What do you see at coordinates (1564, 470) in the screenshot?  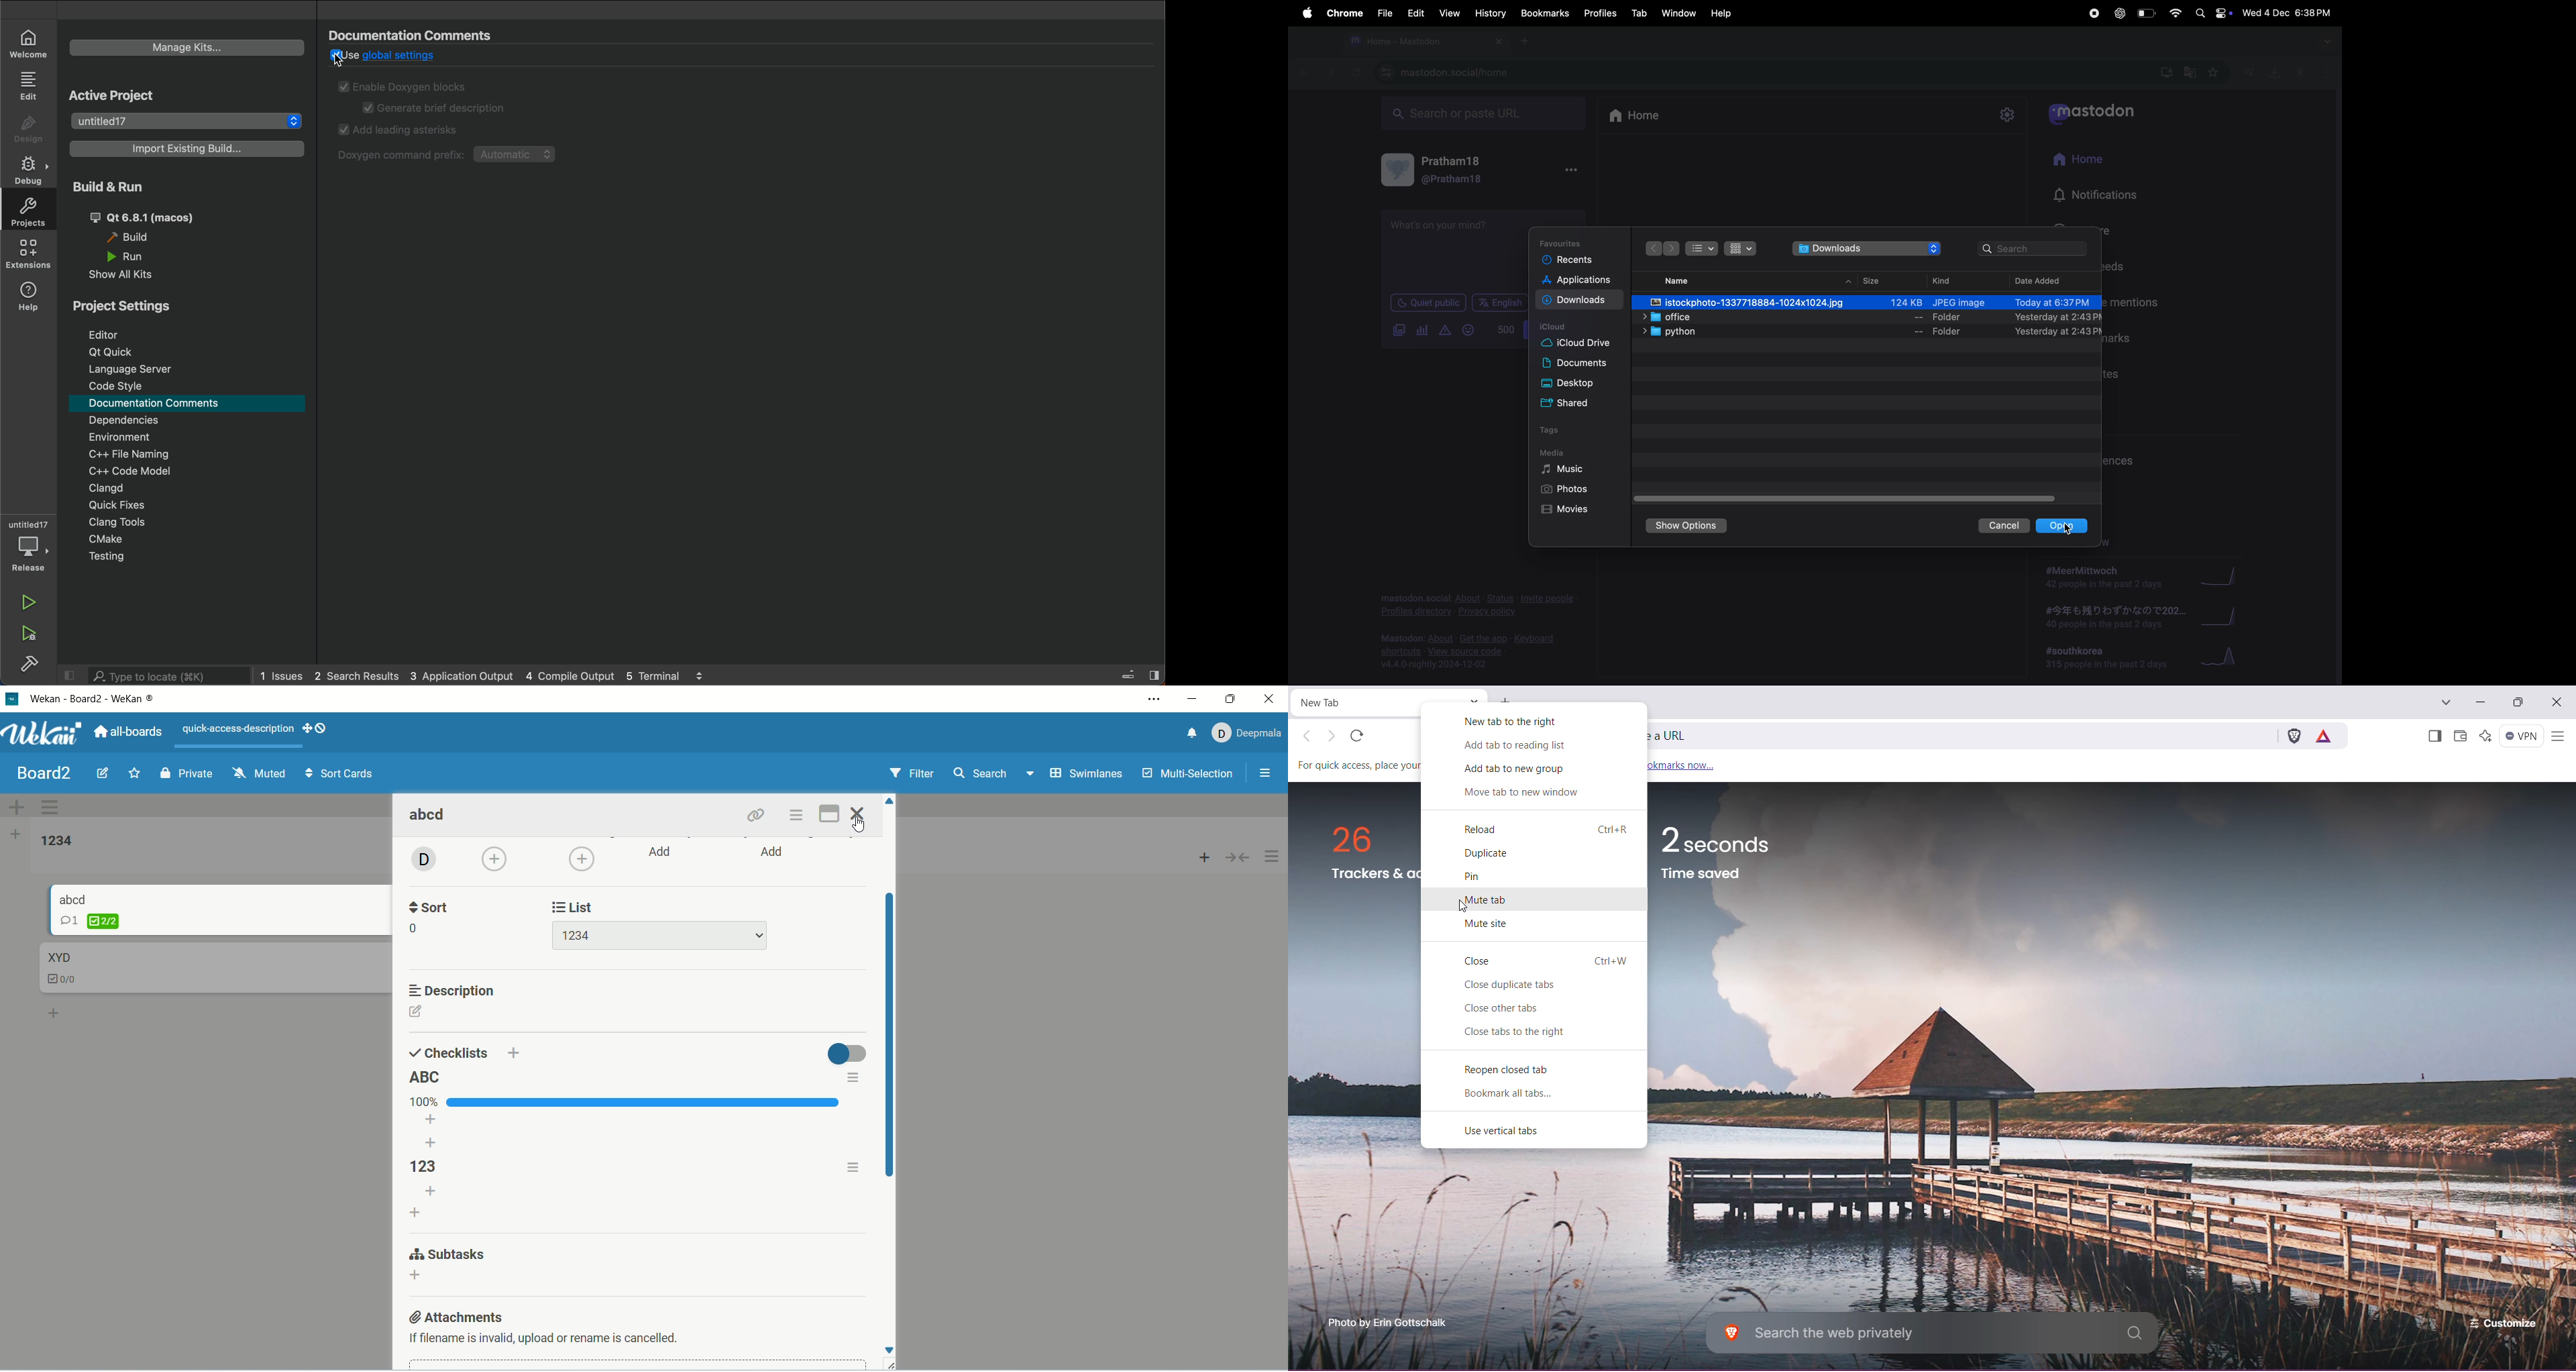 I see `music` at bounding box center [1564, 470].